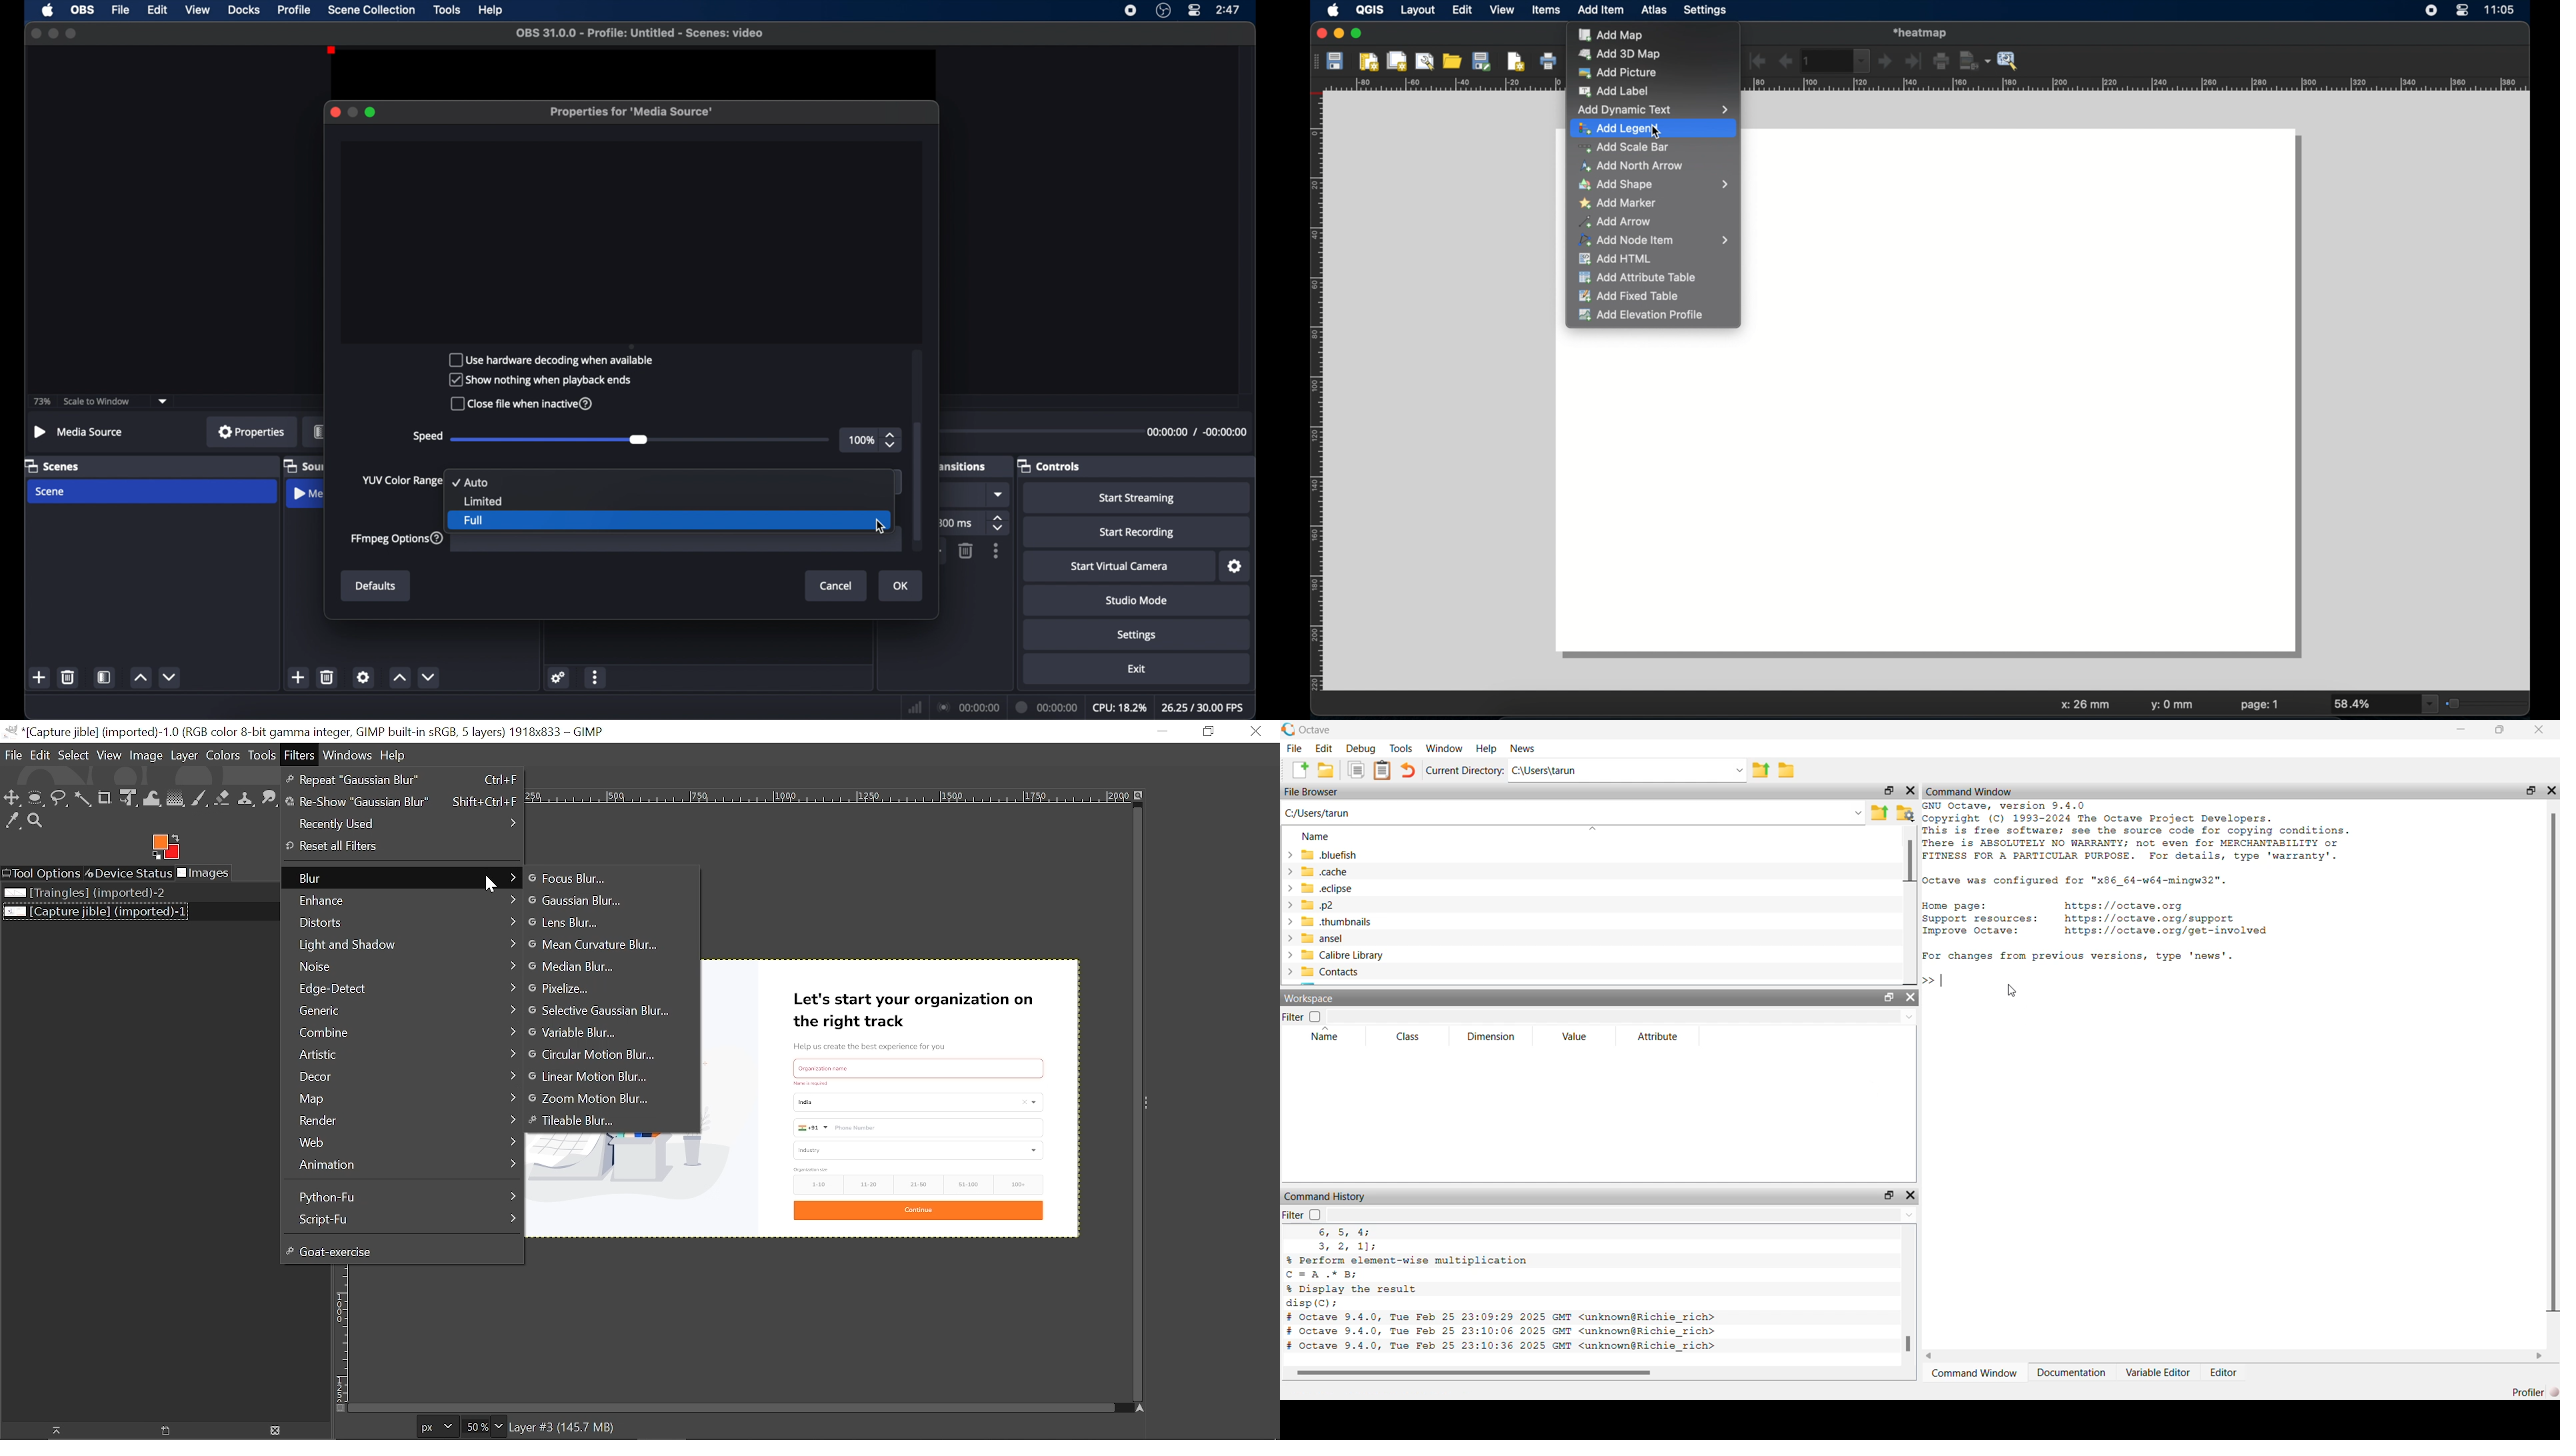 This screenshot has height=1456, width=2576. I want to click on C:\Users\tarun , so click(1627, 771).